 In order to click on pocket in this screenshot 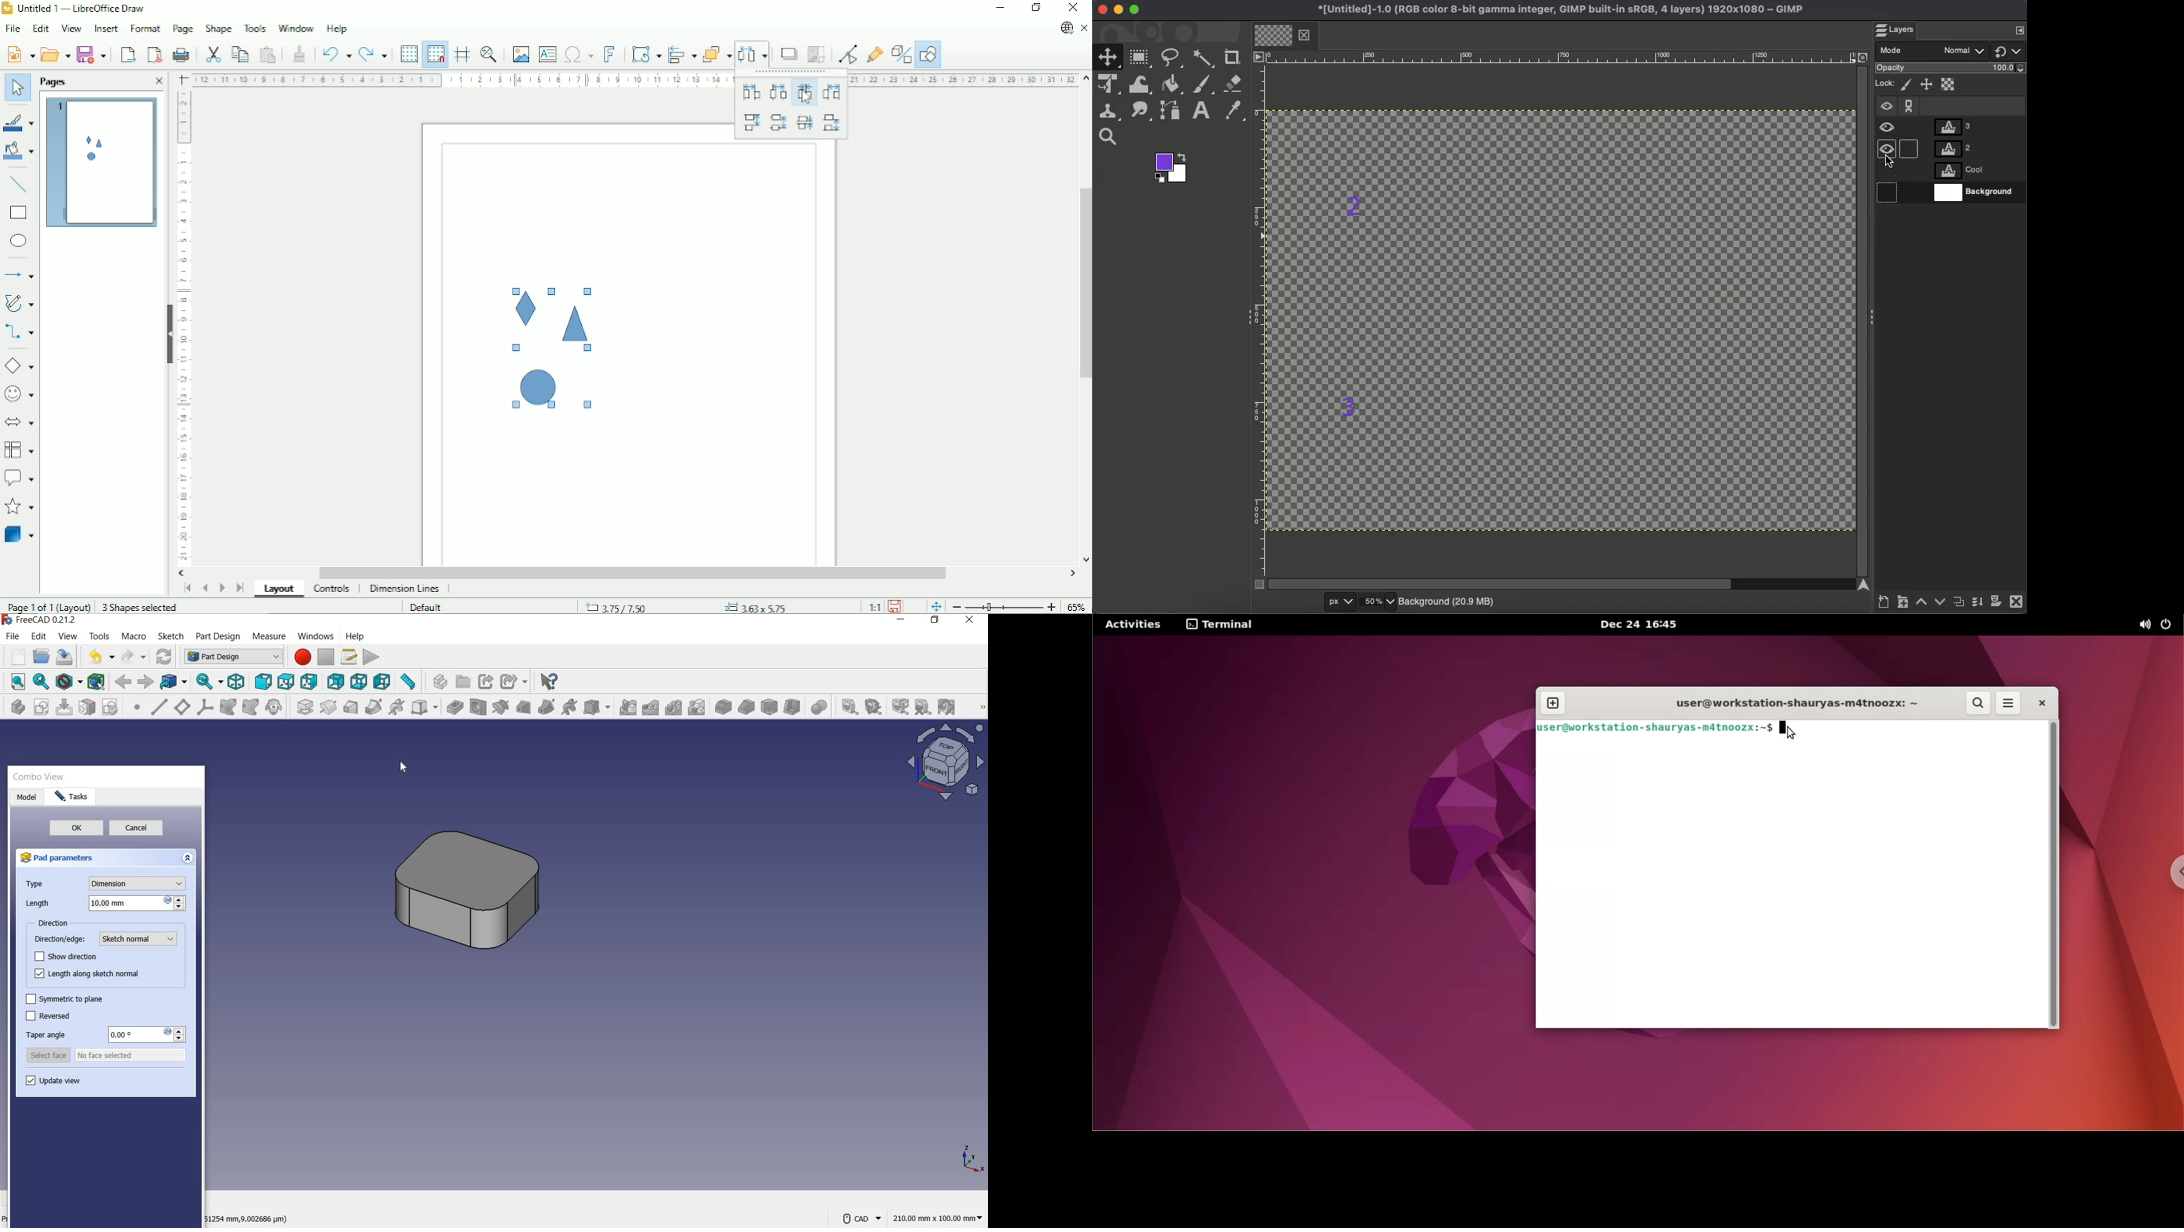, I will do `click(453, 707)`.